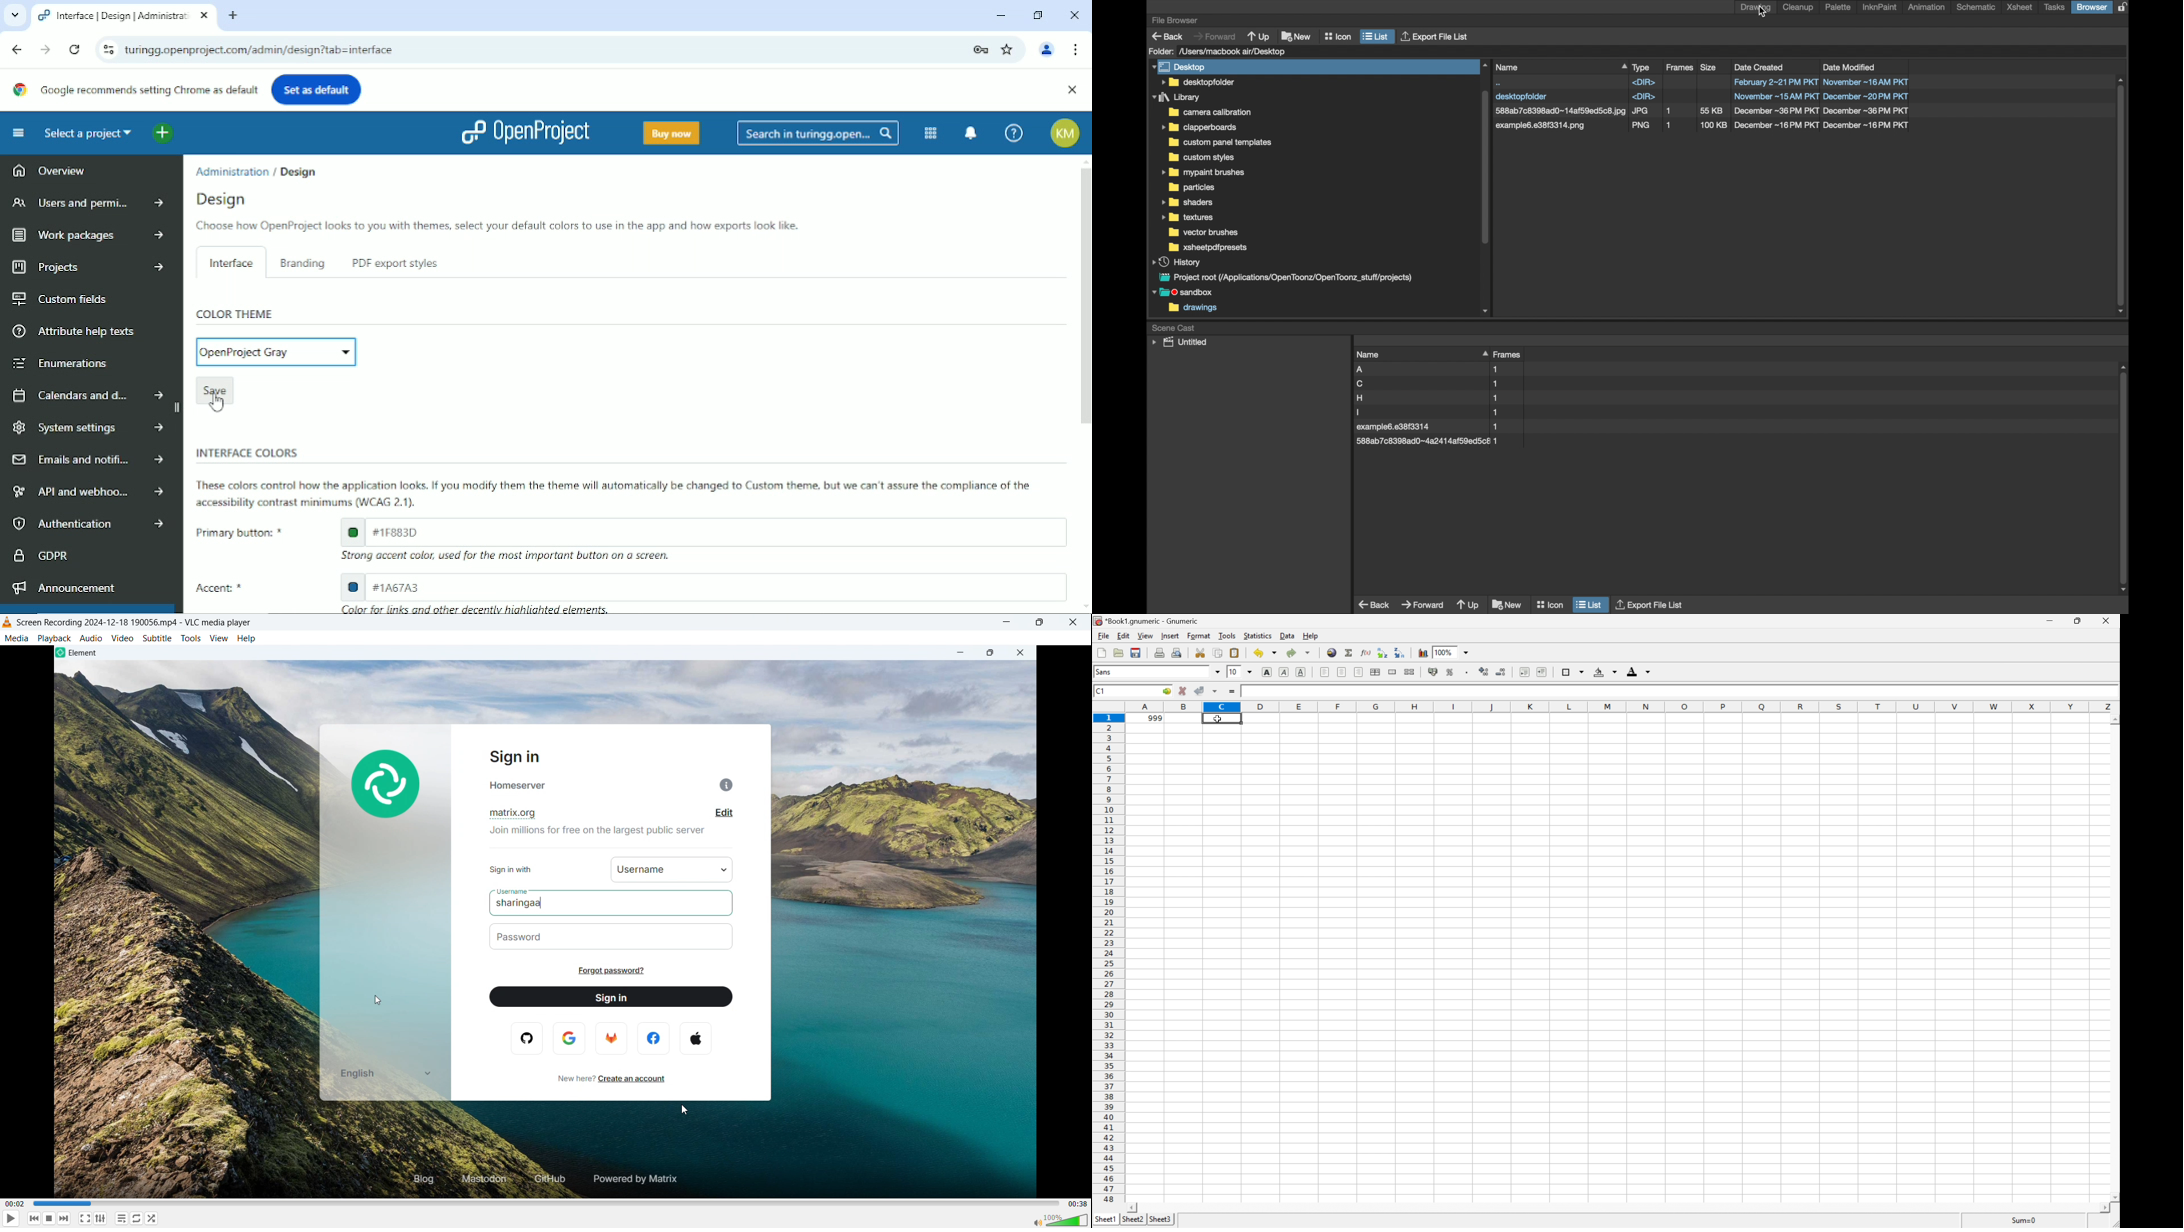 Image resolution: width=2184 pixels, height=1232 pixels. What do you see at coordinates (1061, 1219) in the screenshot?
I see `Sound bar ` at bounding box center [1061, 1219].